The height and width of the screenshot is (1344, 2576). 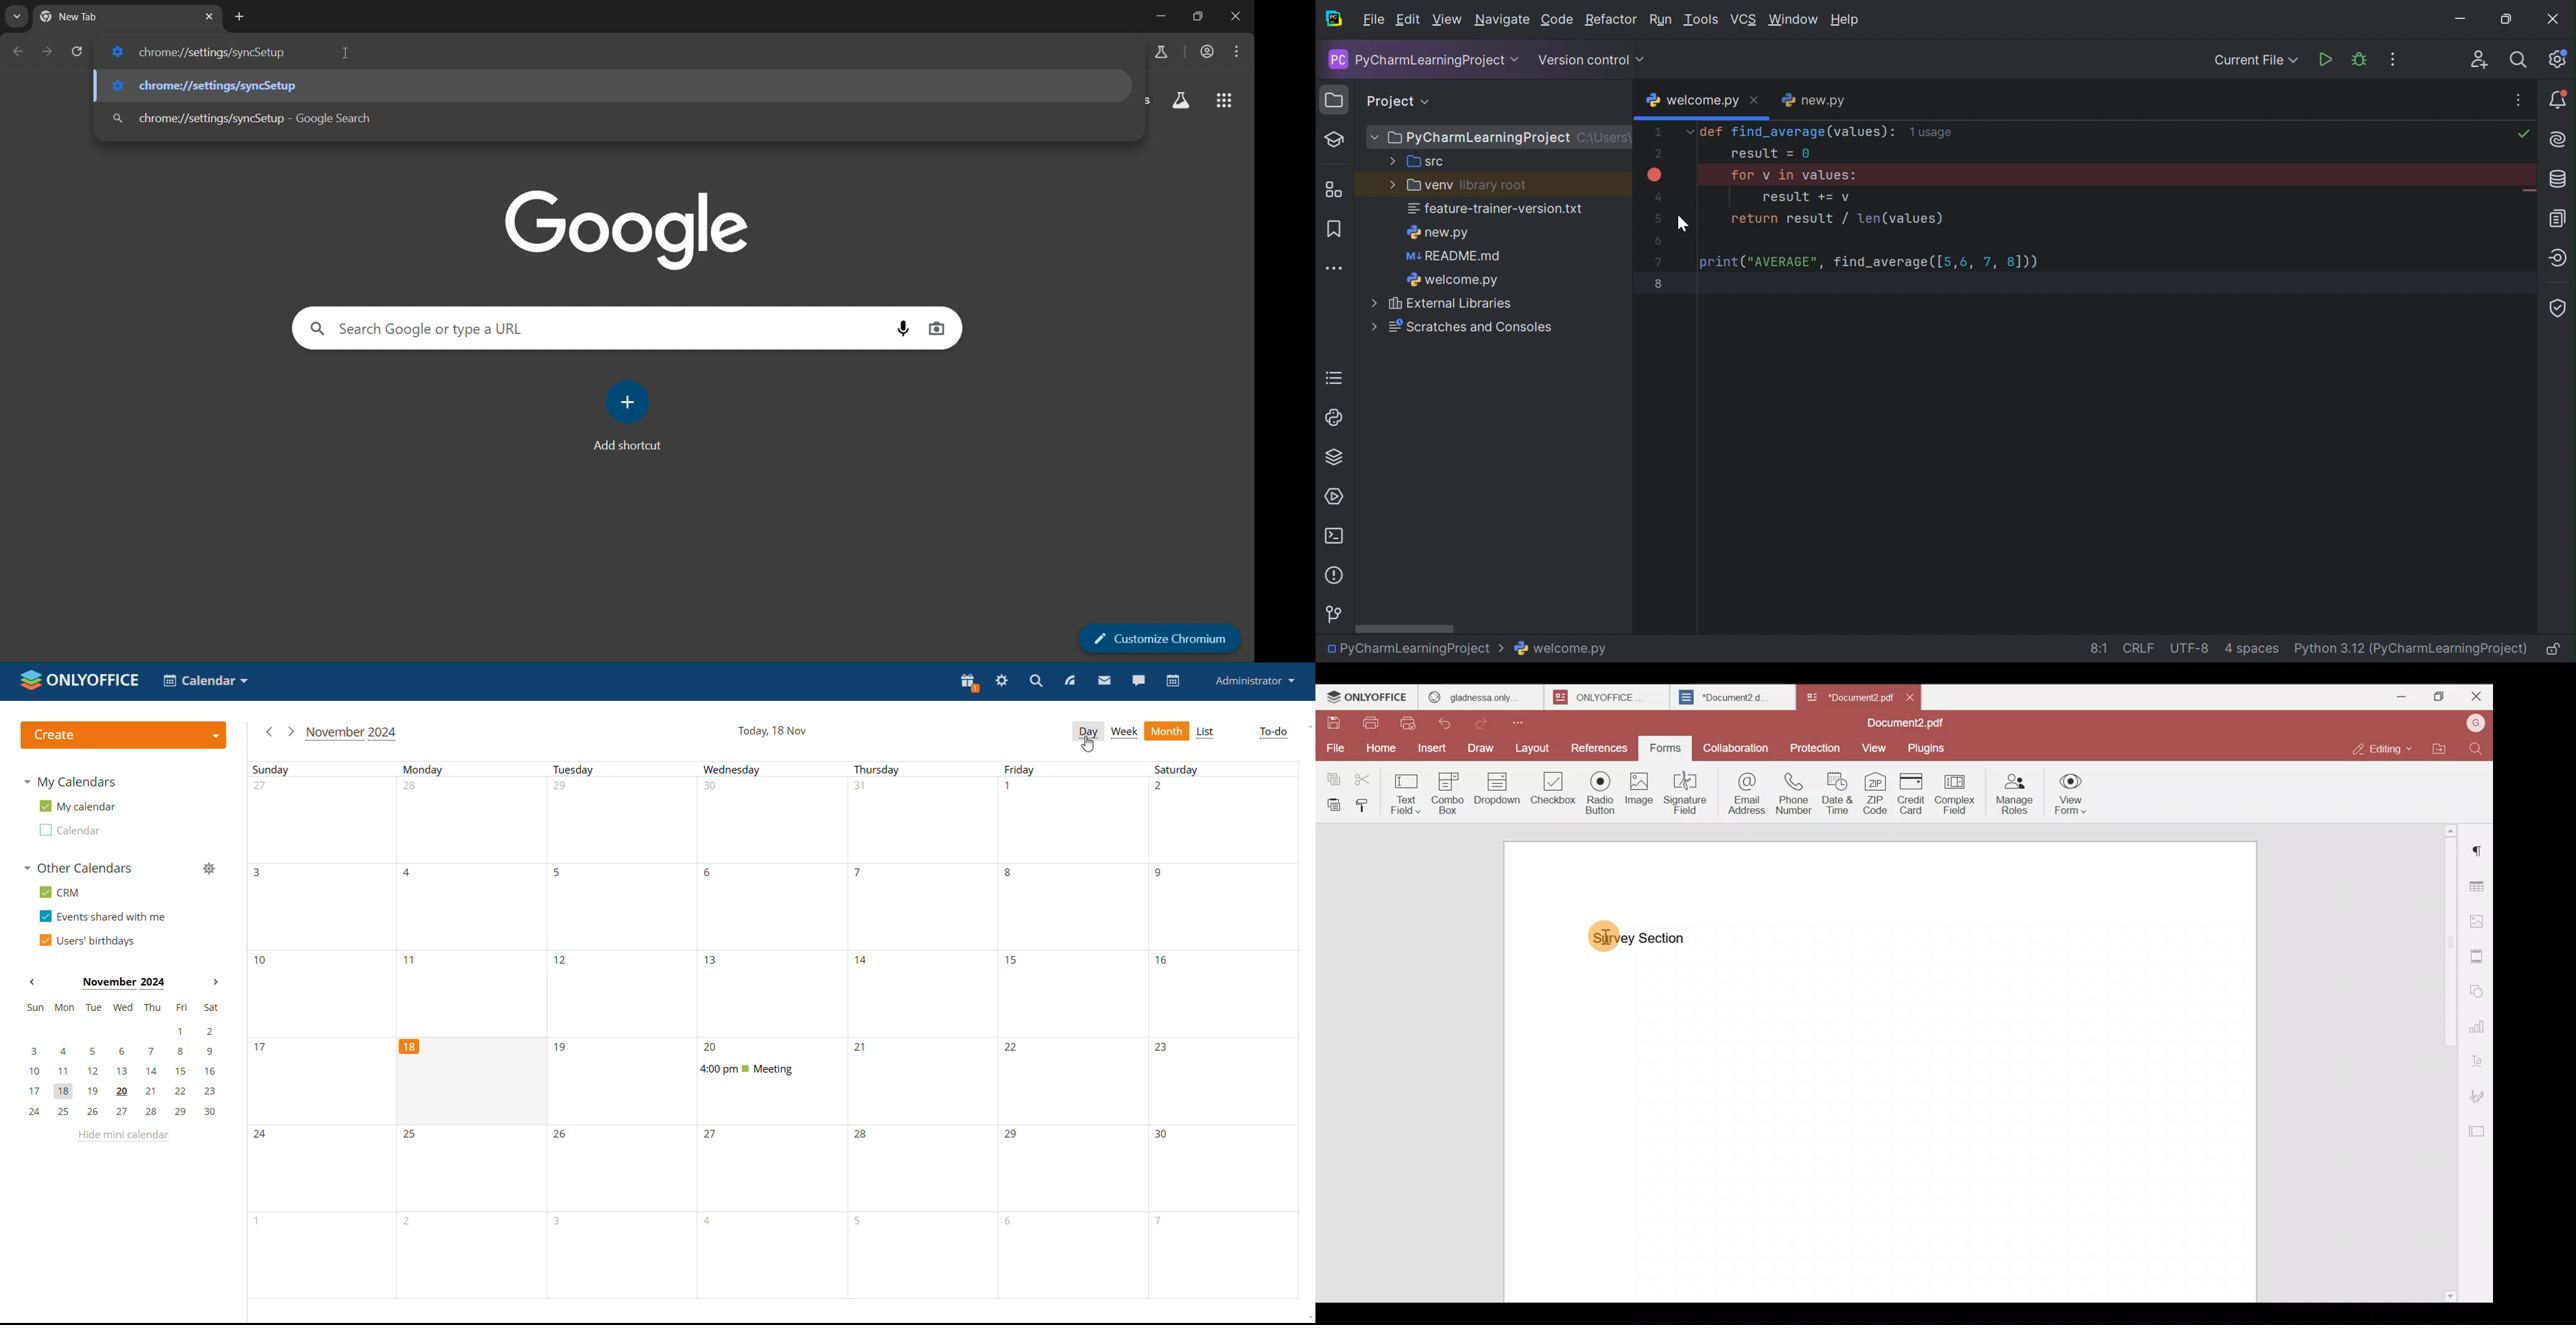 I want to click on add shortcut, so click(x=632, y=418).